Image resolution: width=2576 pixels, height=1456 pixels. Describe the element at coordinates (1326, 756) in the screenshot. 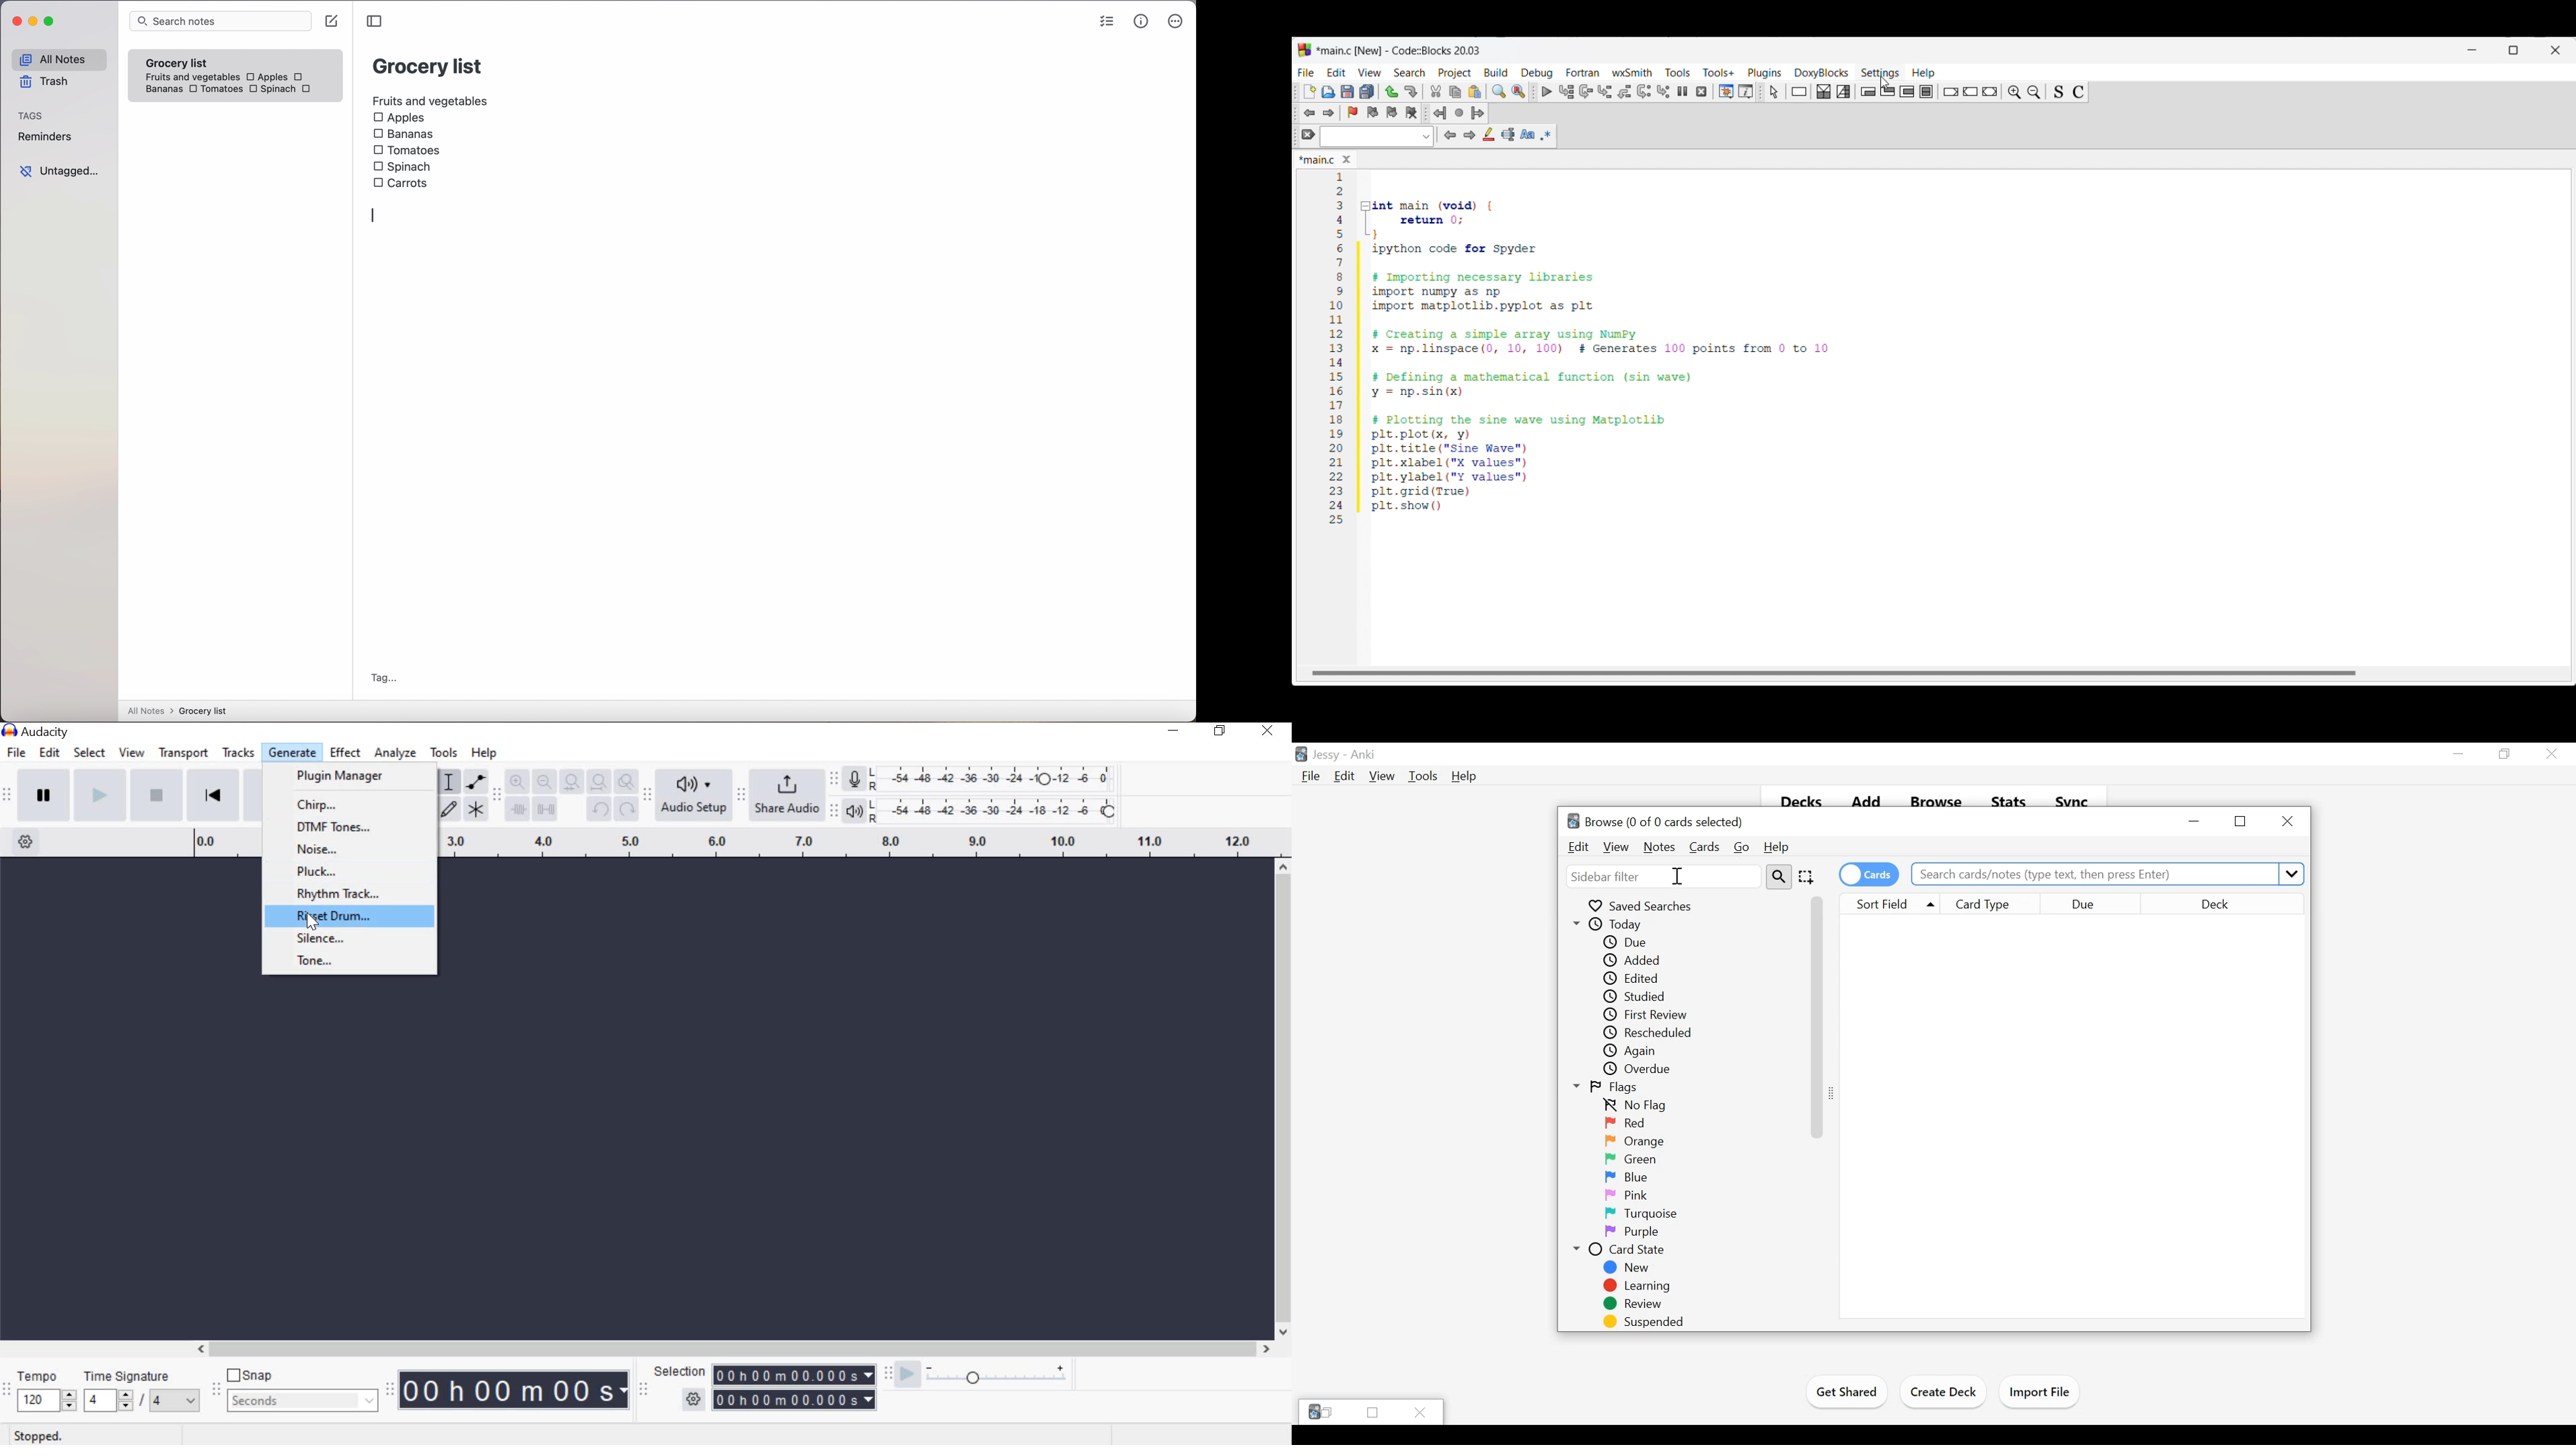

I see `User Profile` at that location.